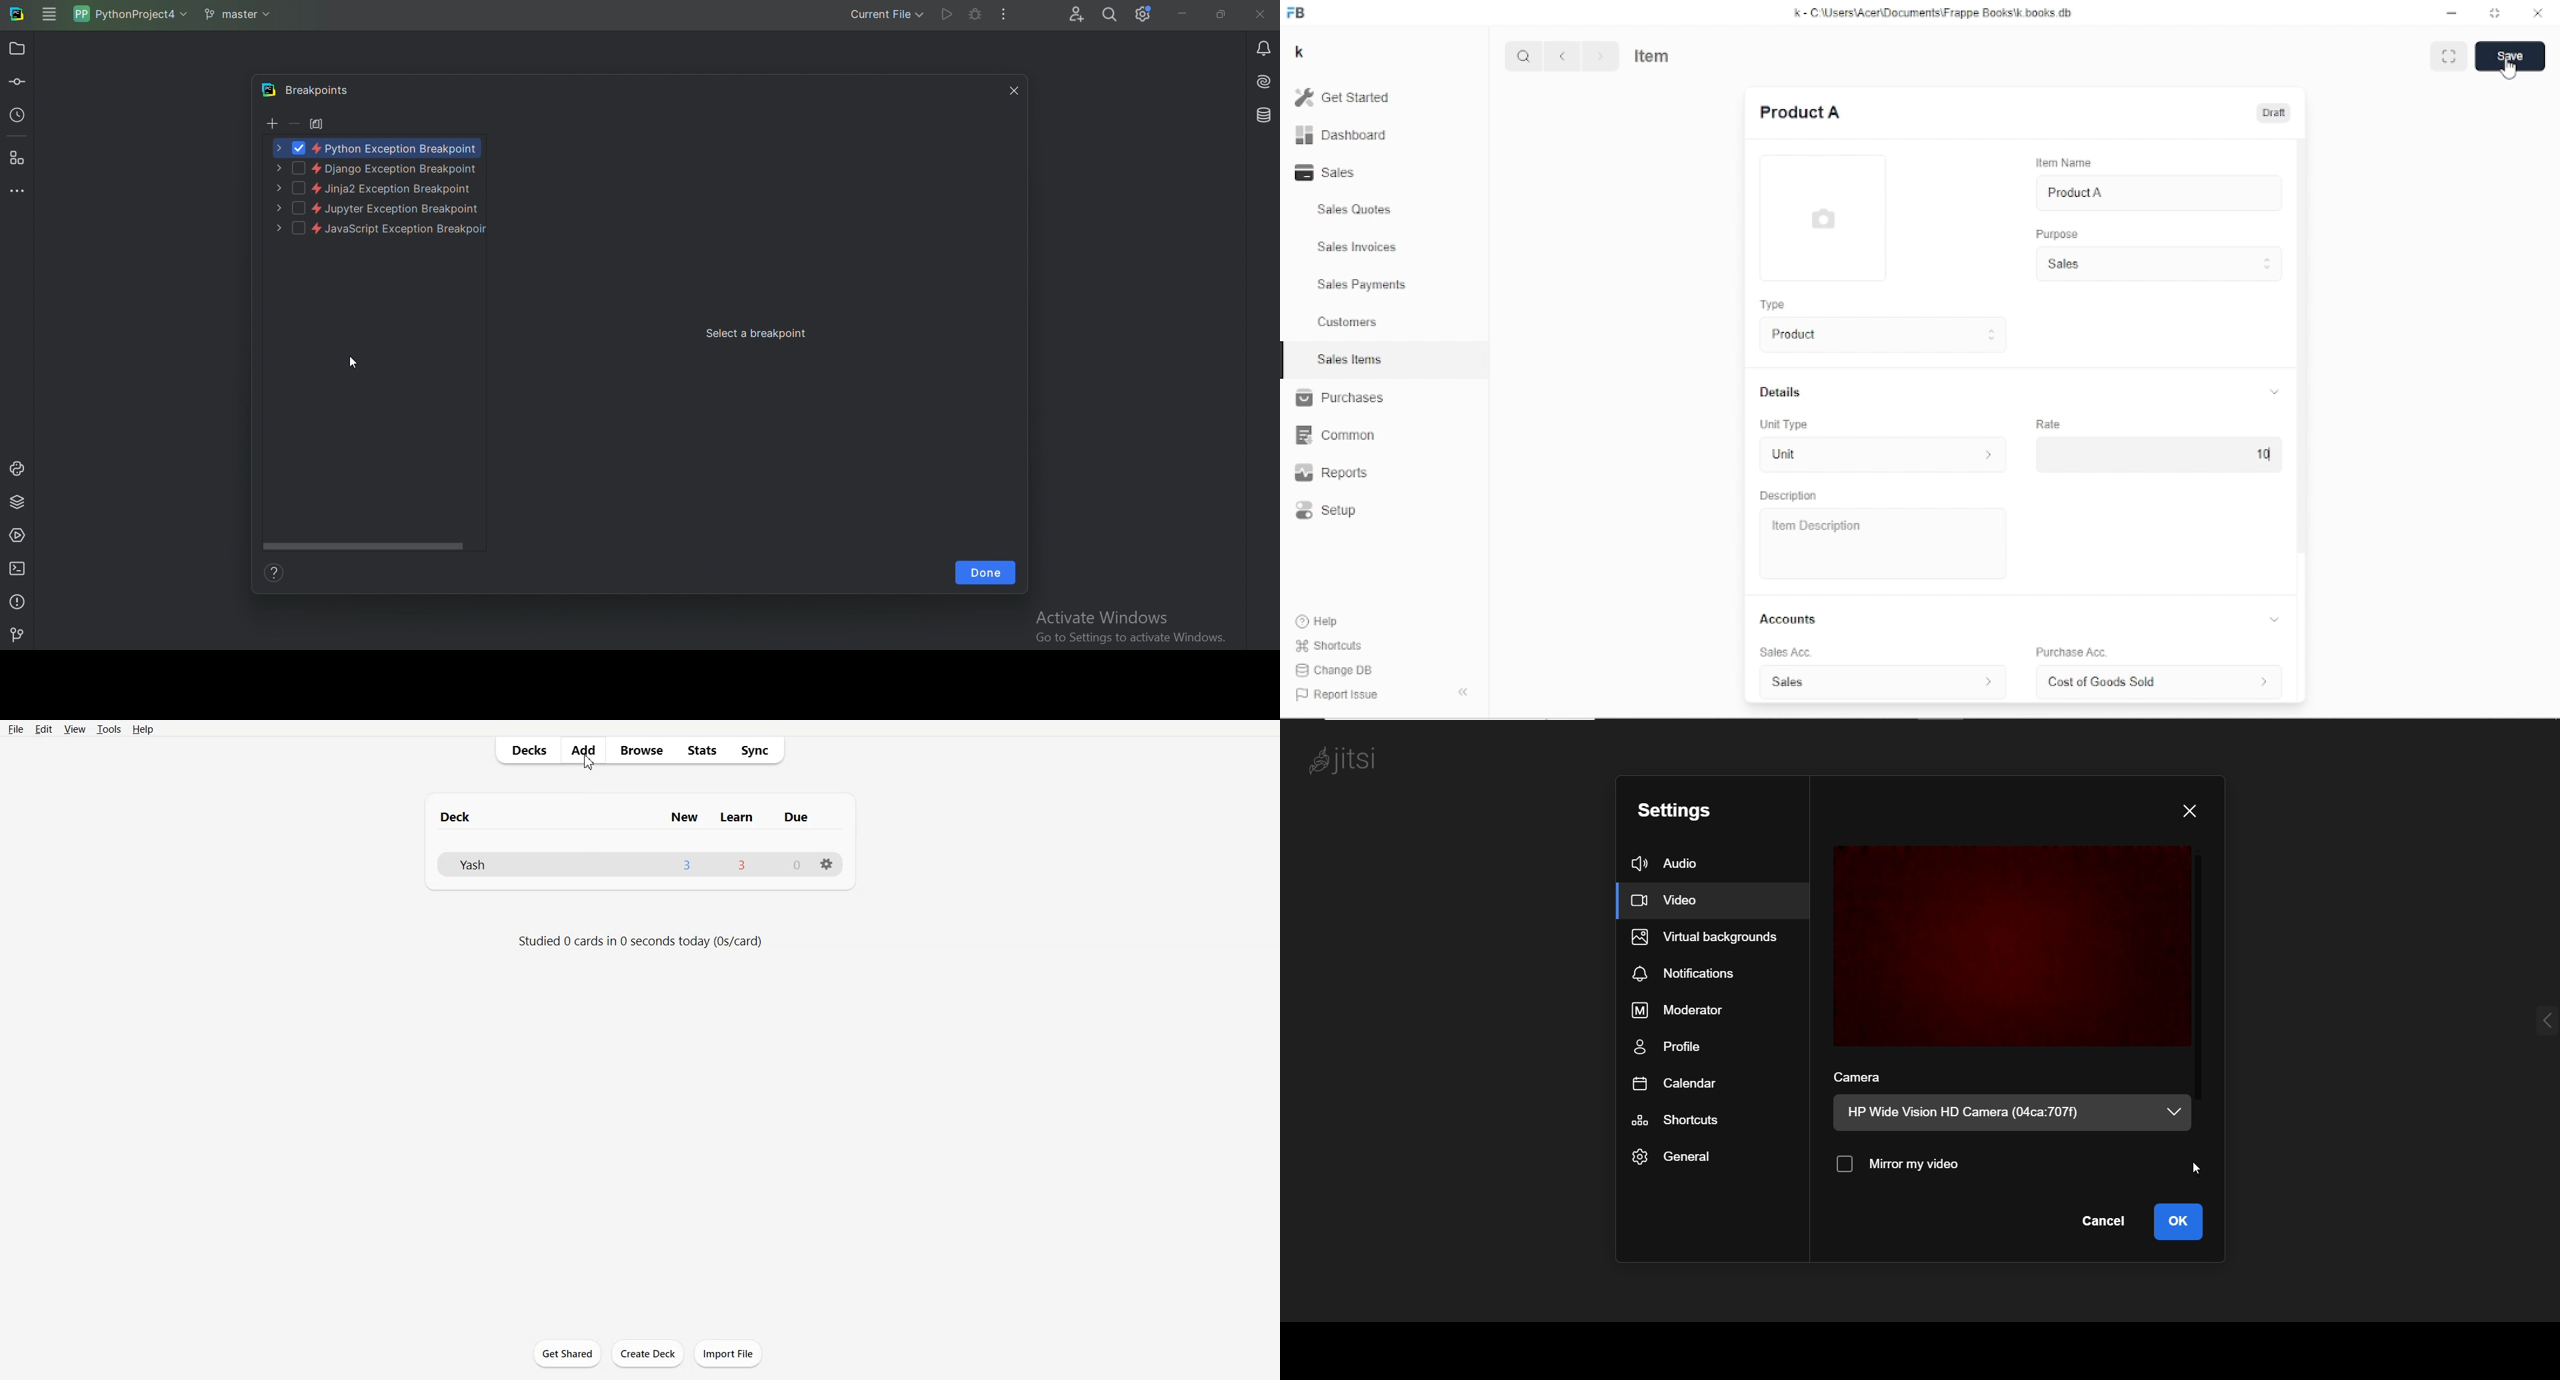 This screenshot has height=1400, width=2576. Describe the element at coordinates (1337, 671) in the screenshot. I see `Change DB` at that location.